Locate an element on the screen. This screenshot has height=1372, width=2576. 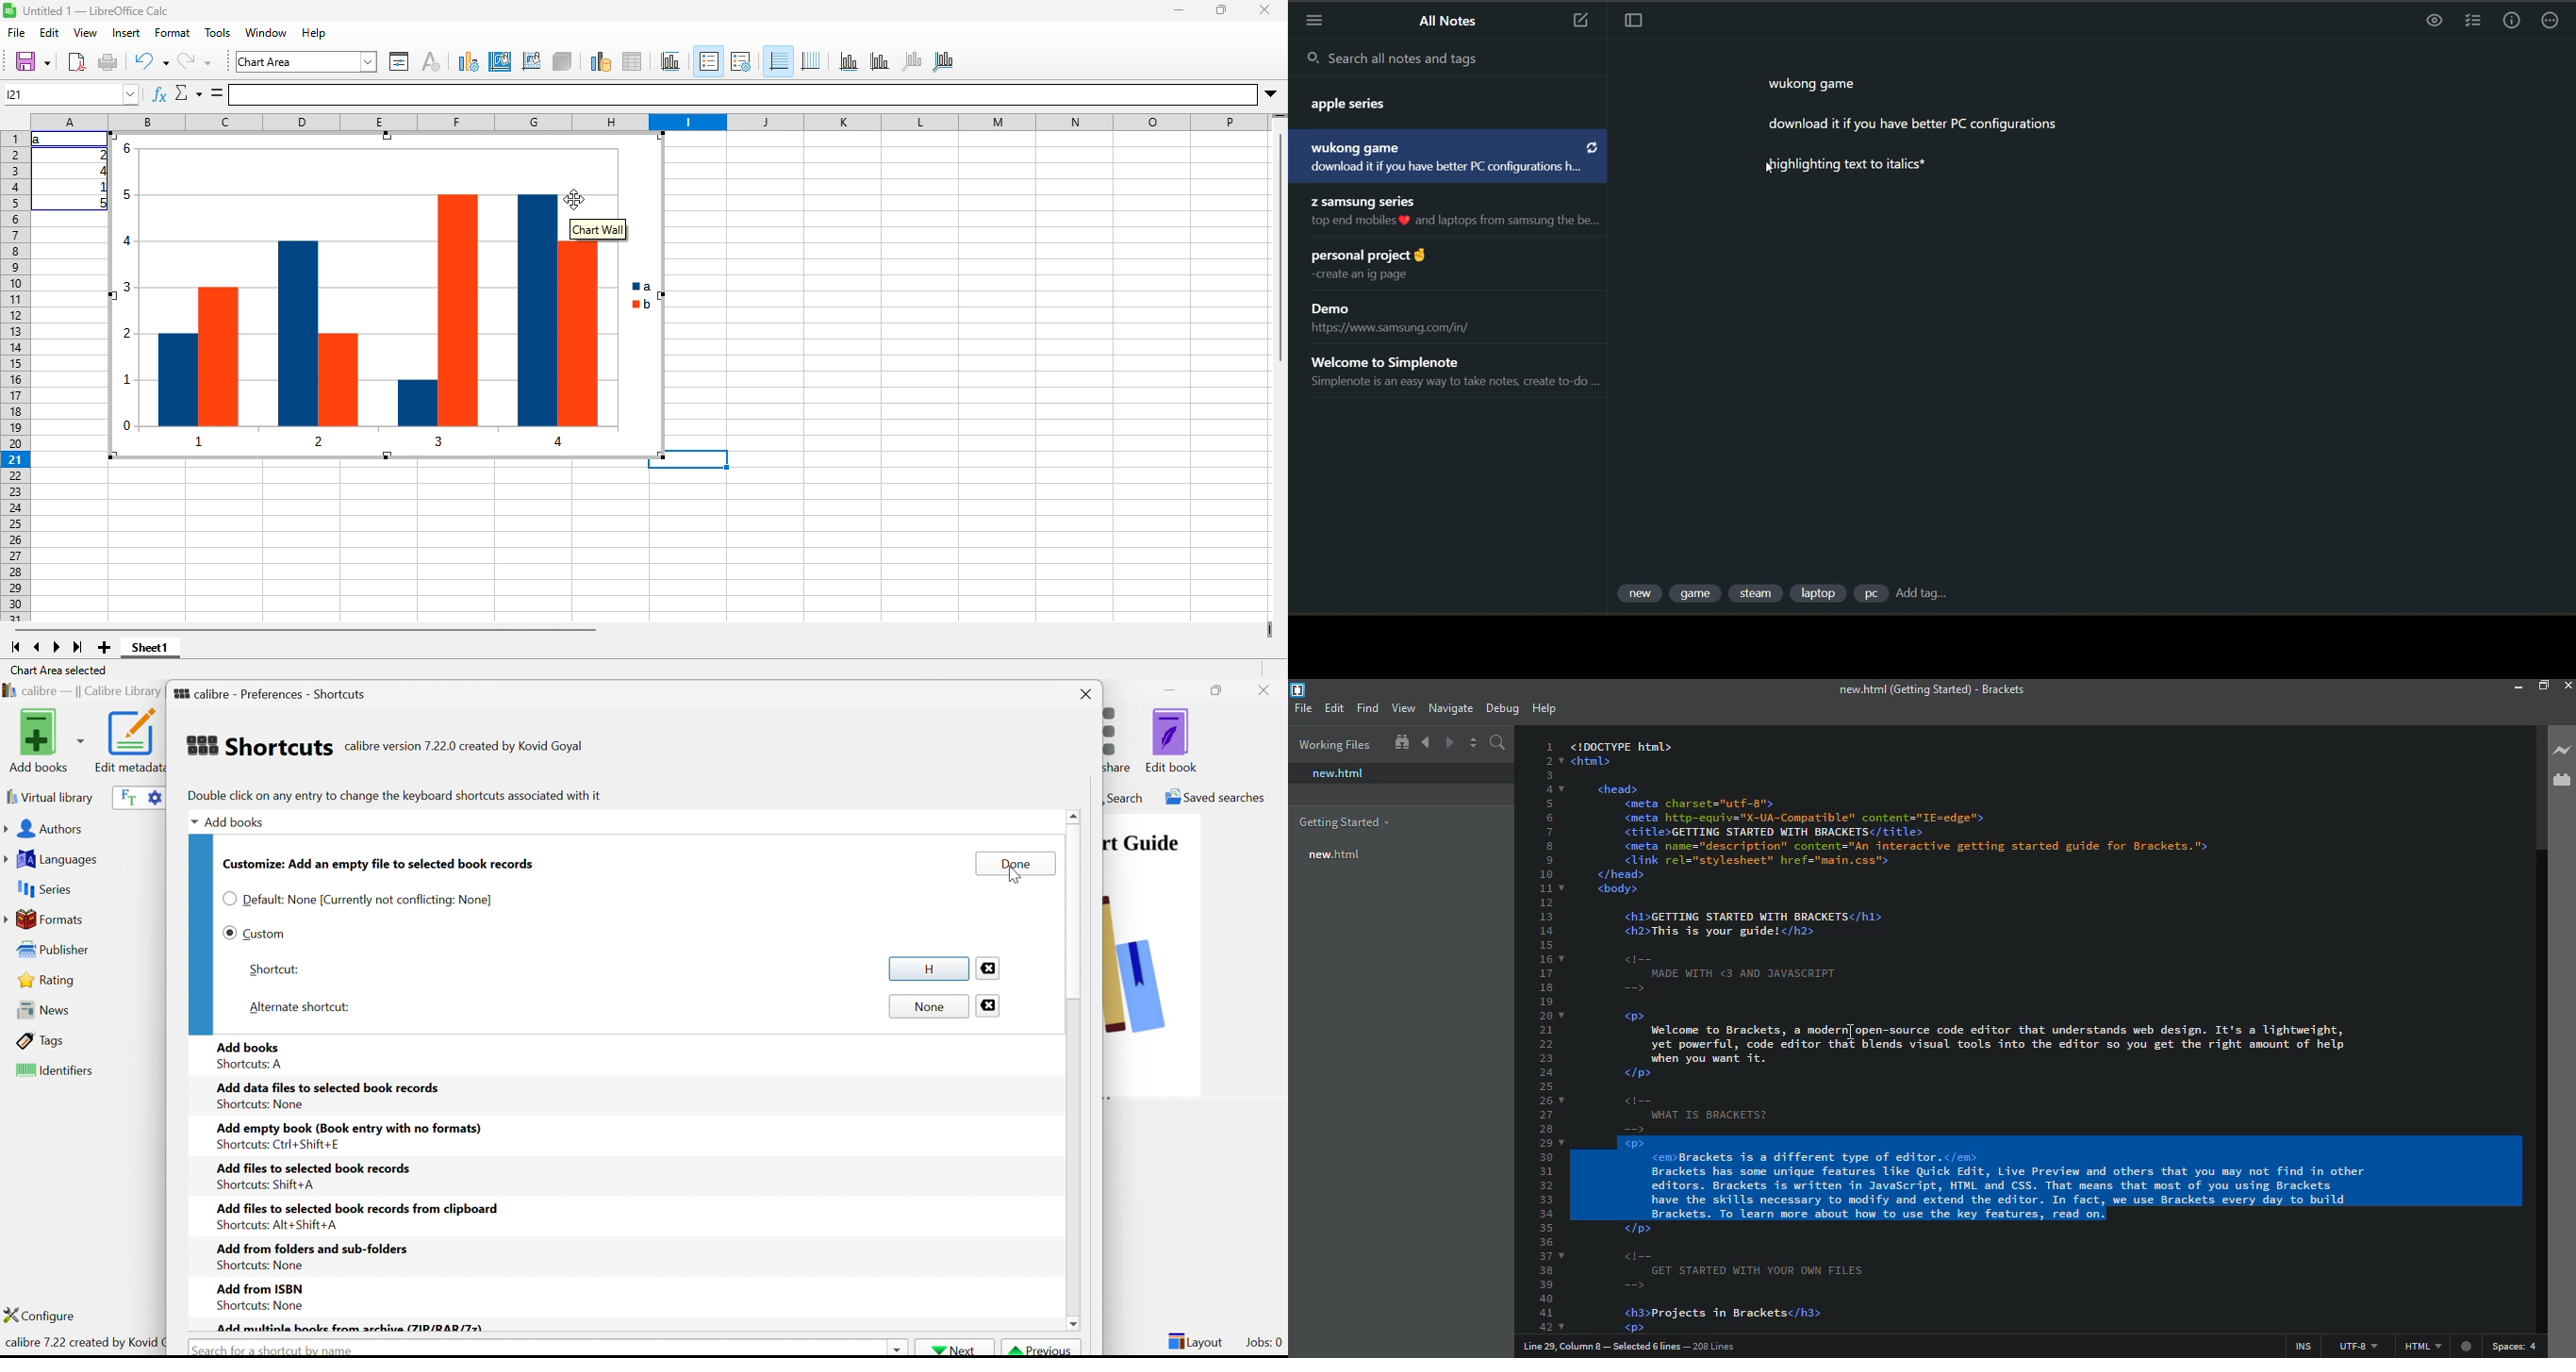
Scroll Up is located at coordinates (1075, 815).